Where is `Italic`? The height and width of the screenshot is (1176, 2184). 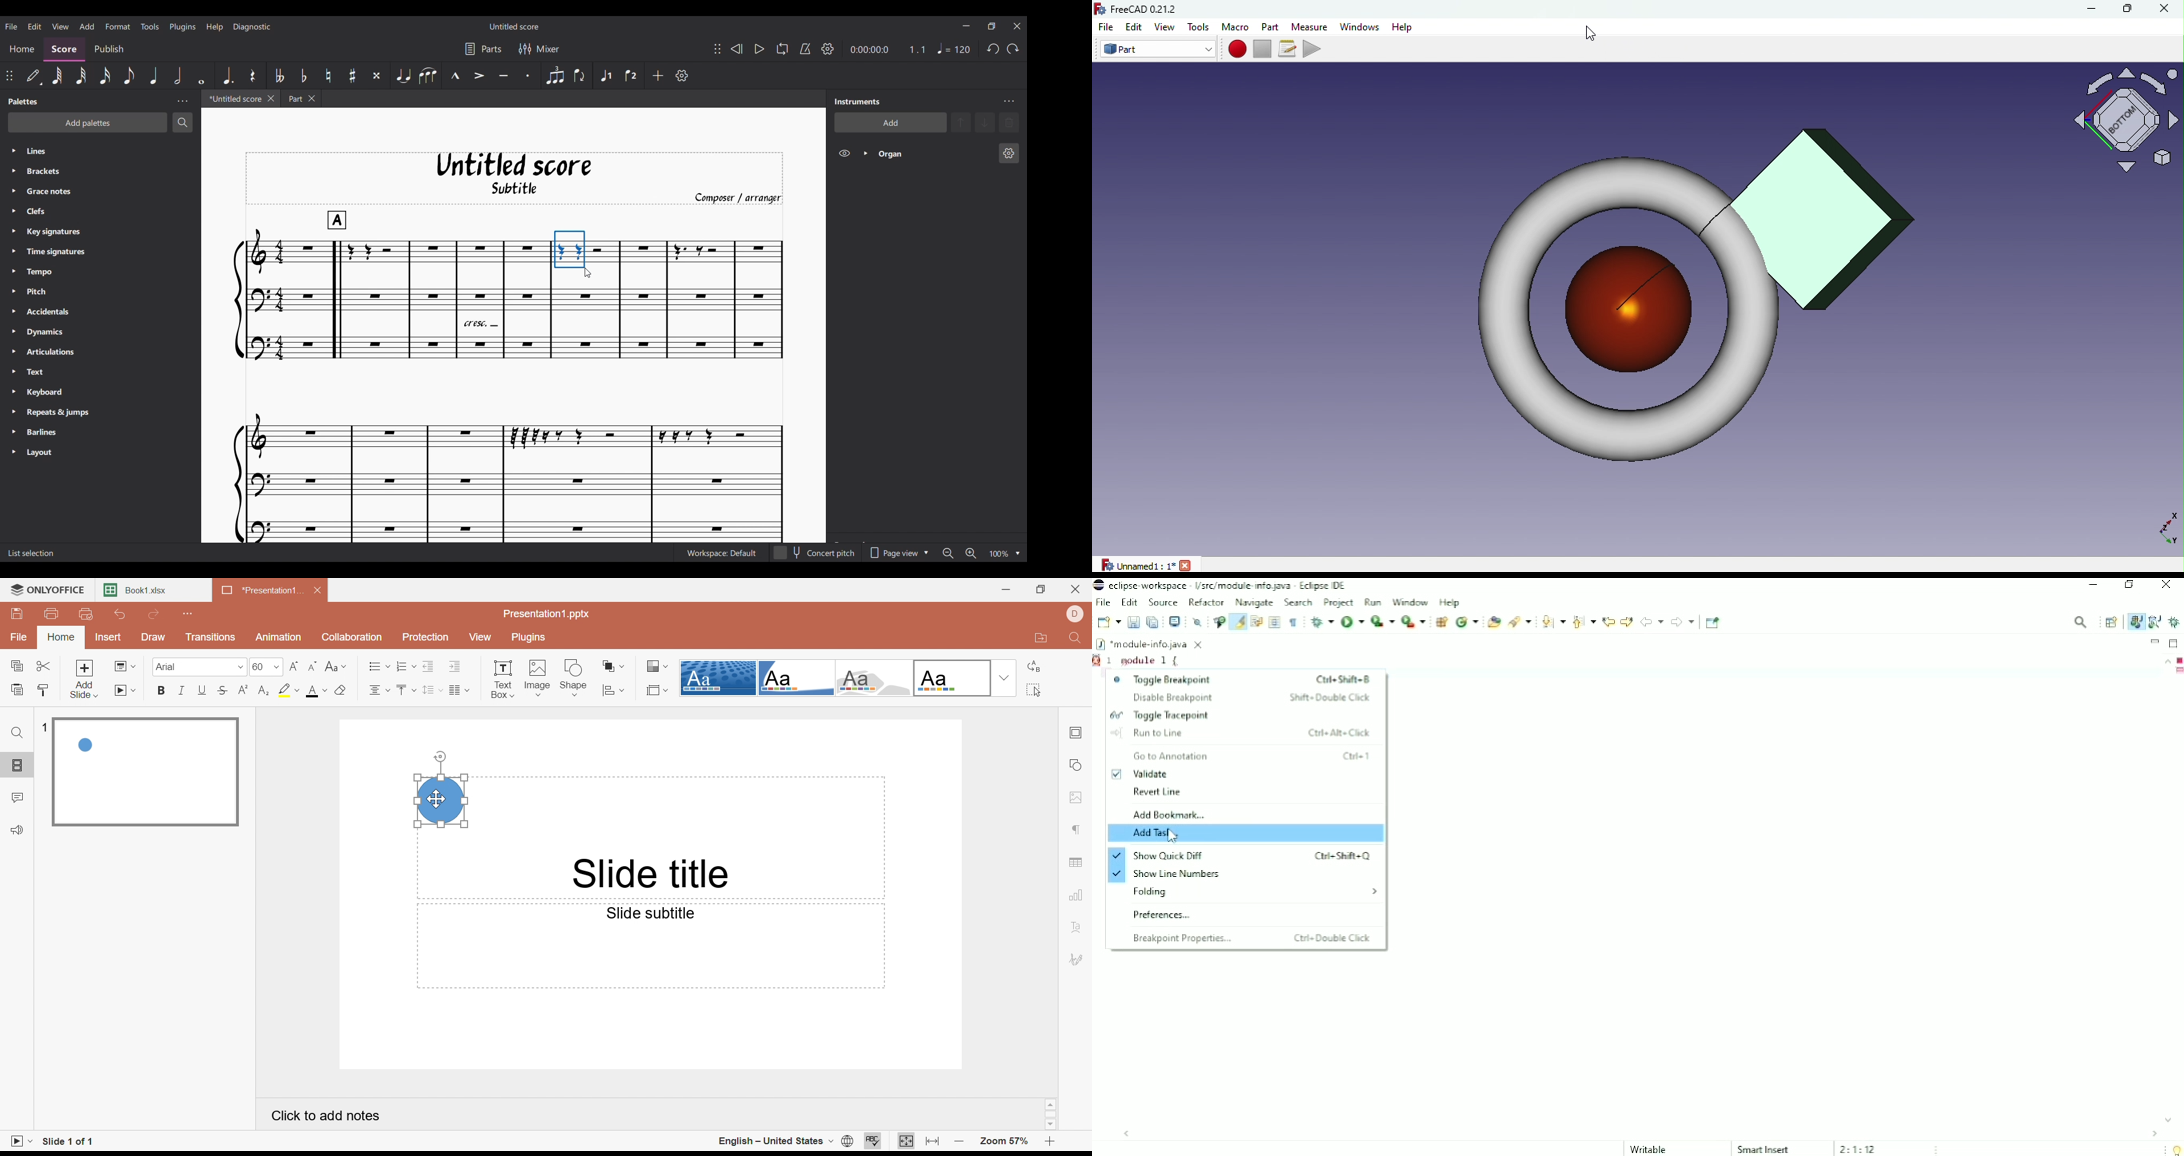 Italic is located at coordinates (183, 692).